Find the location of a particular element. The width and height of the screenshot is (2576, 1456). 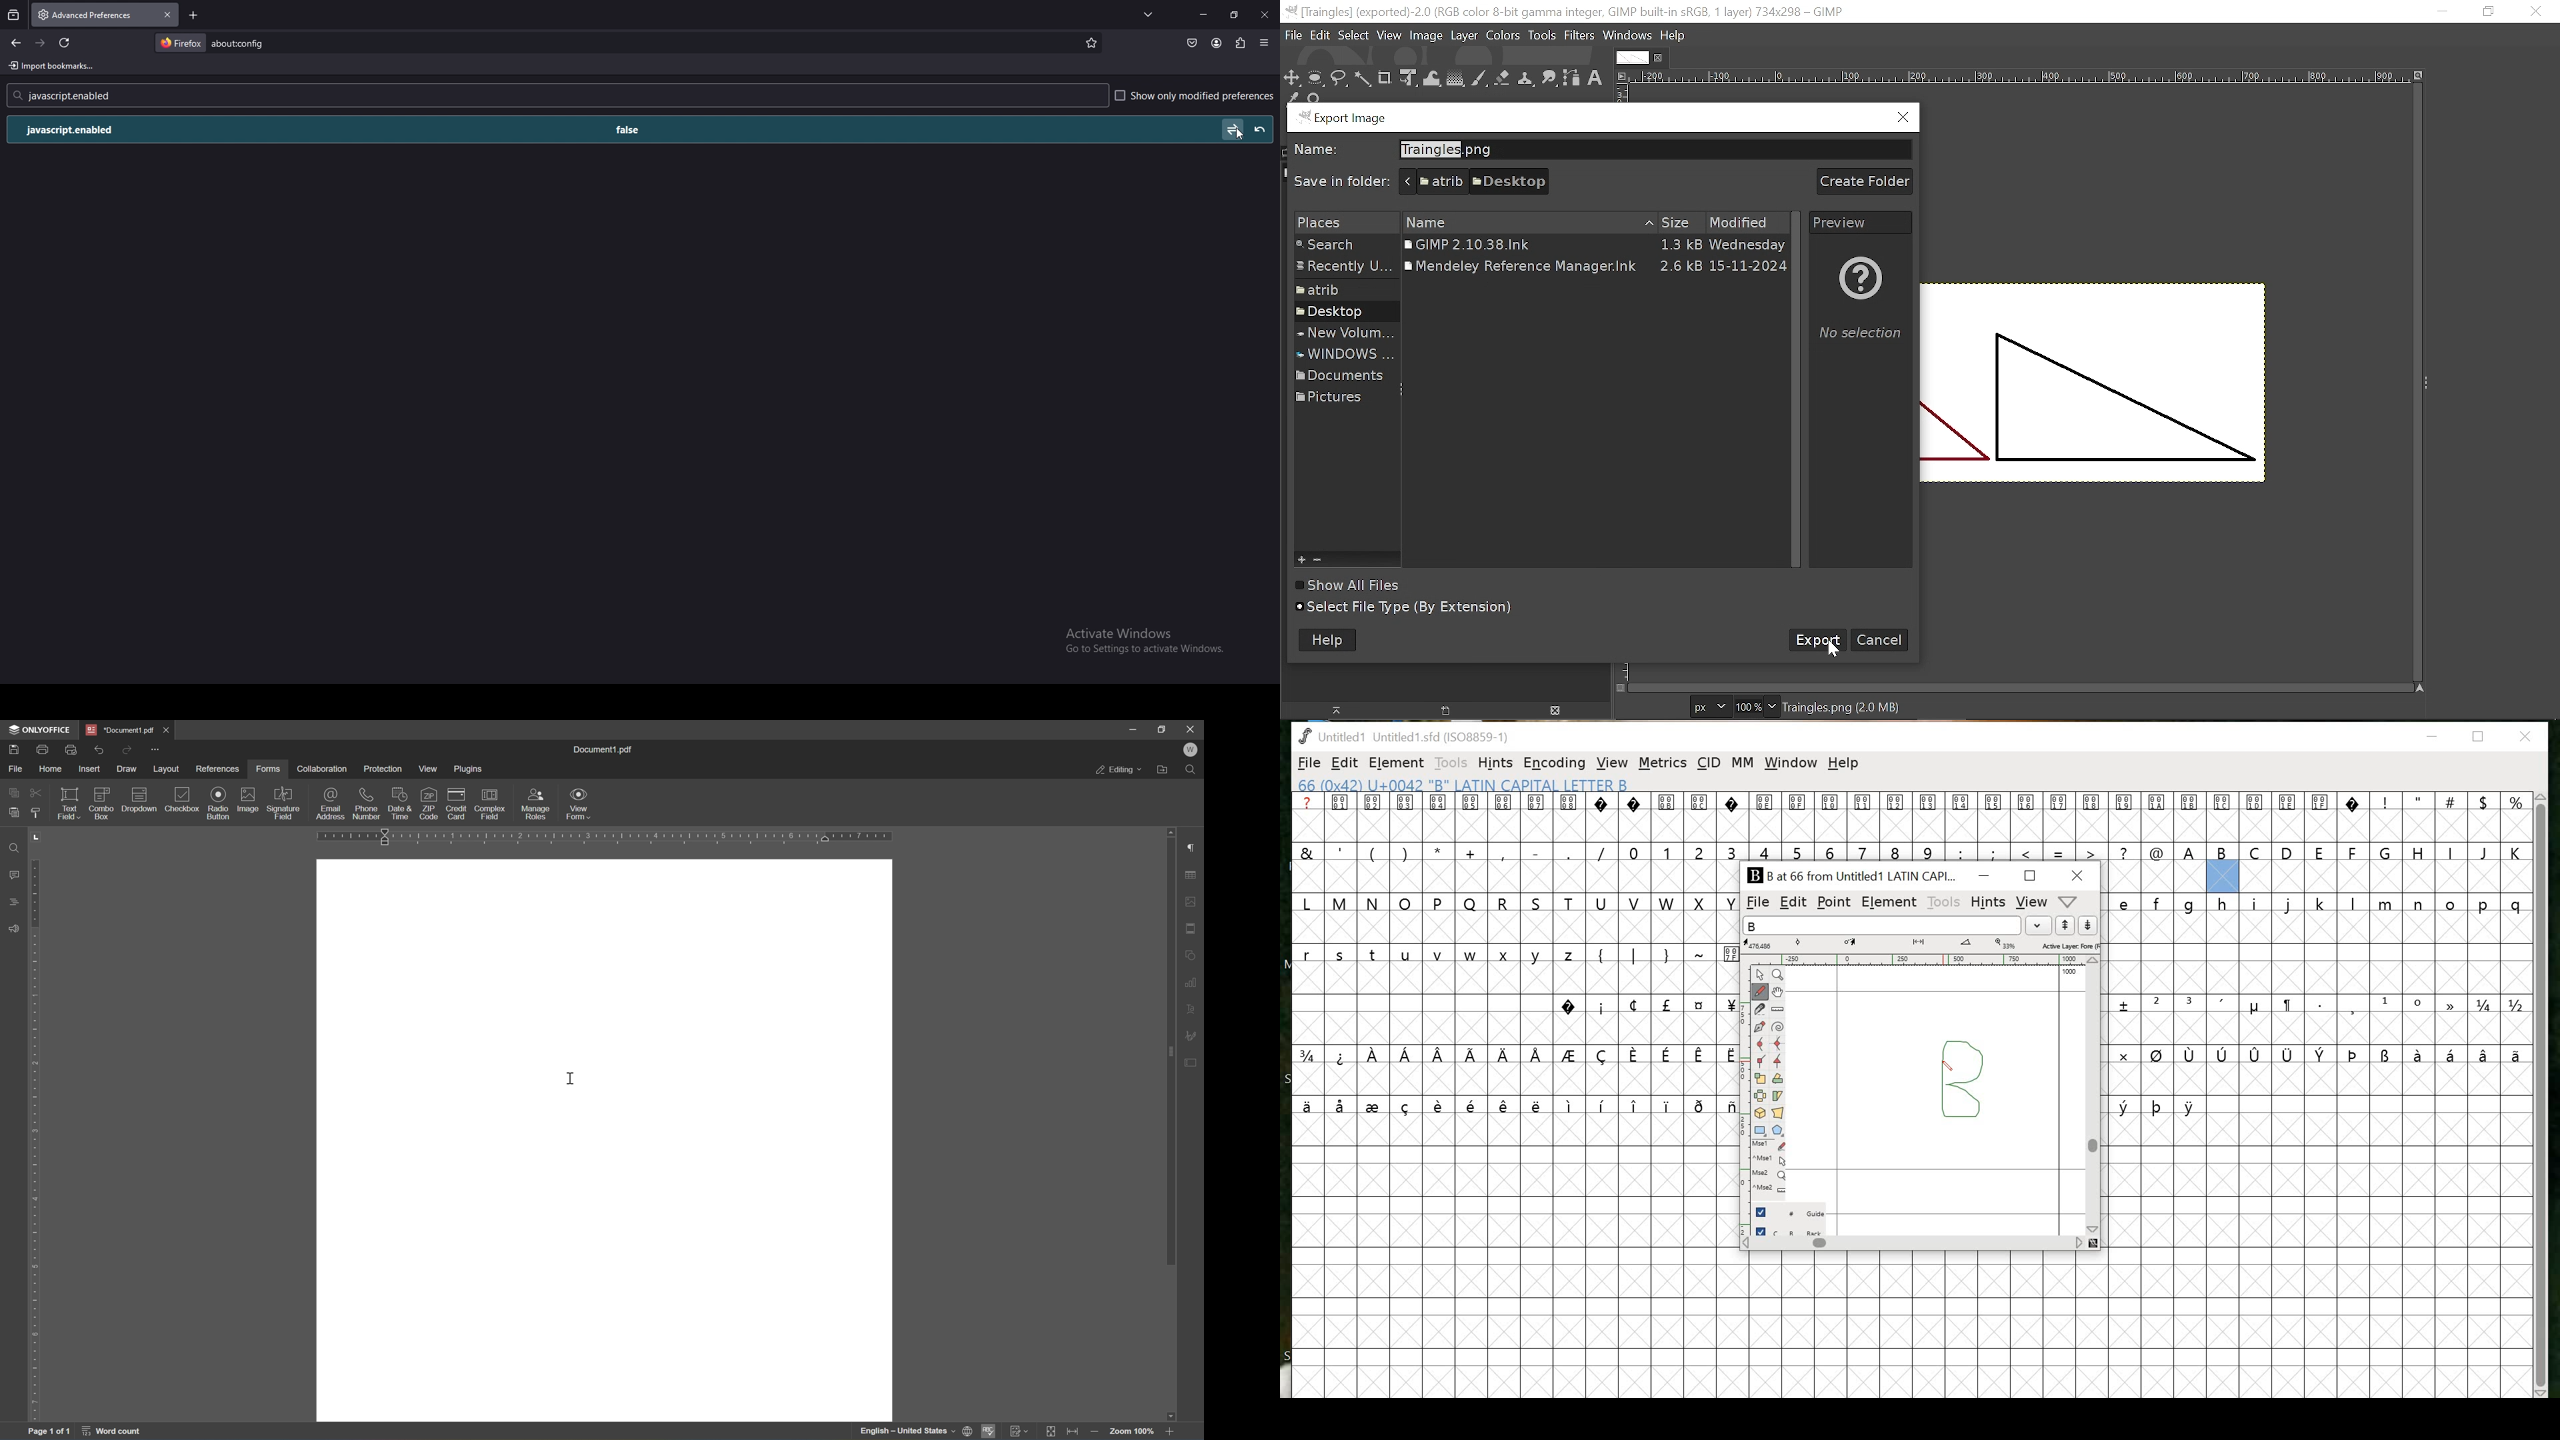

Corner is located at coordinates (1762, 1063).